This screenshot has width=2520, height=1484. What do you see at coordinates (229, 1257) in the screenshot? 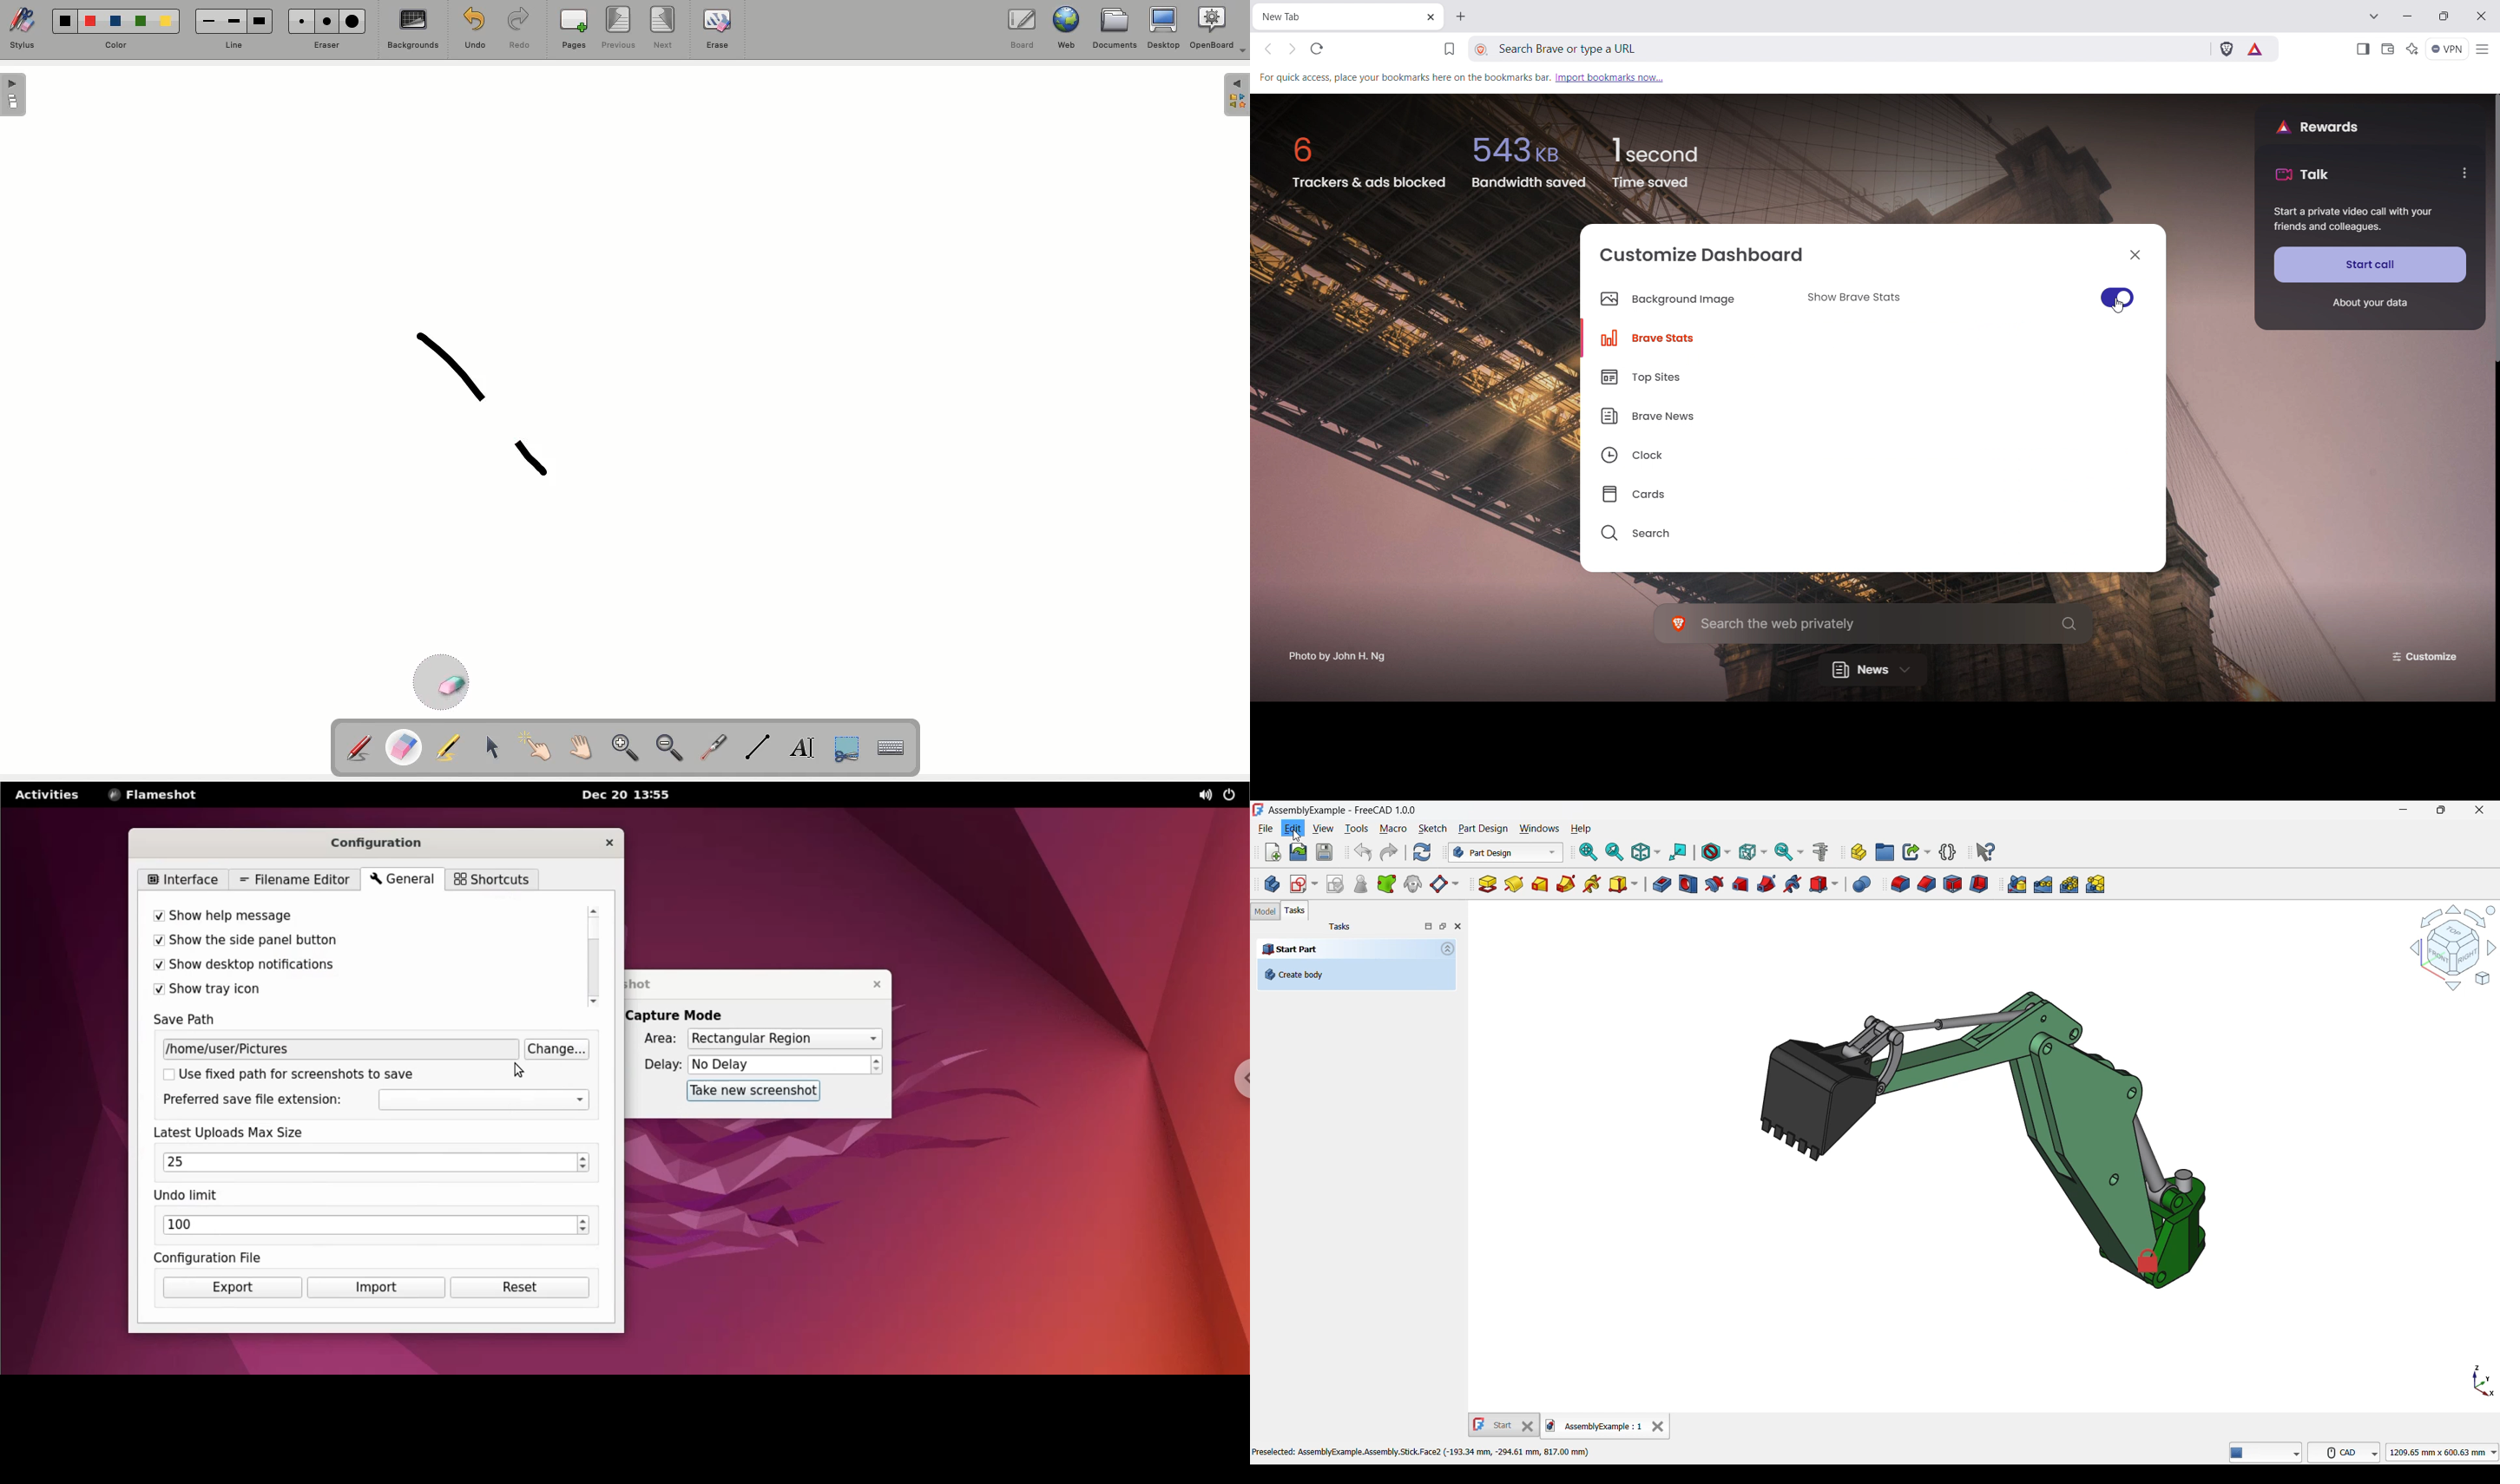
I see `configuration file ` at bounding box center [229, 1257].